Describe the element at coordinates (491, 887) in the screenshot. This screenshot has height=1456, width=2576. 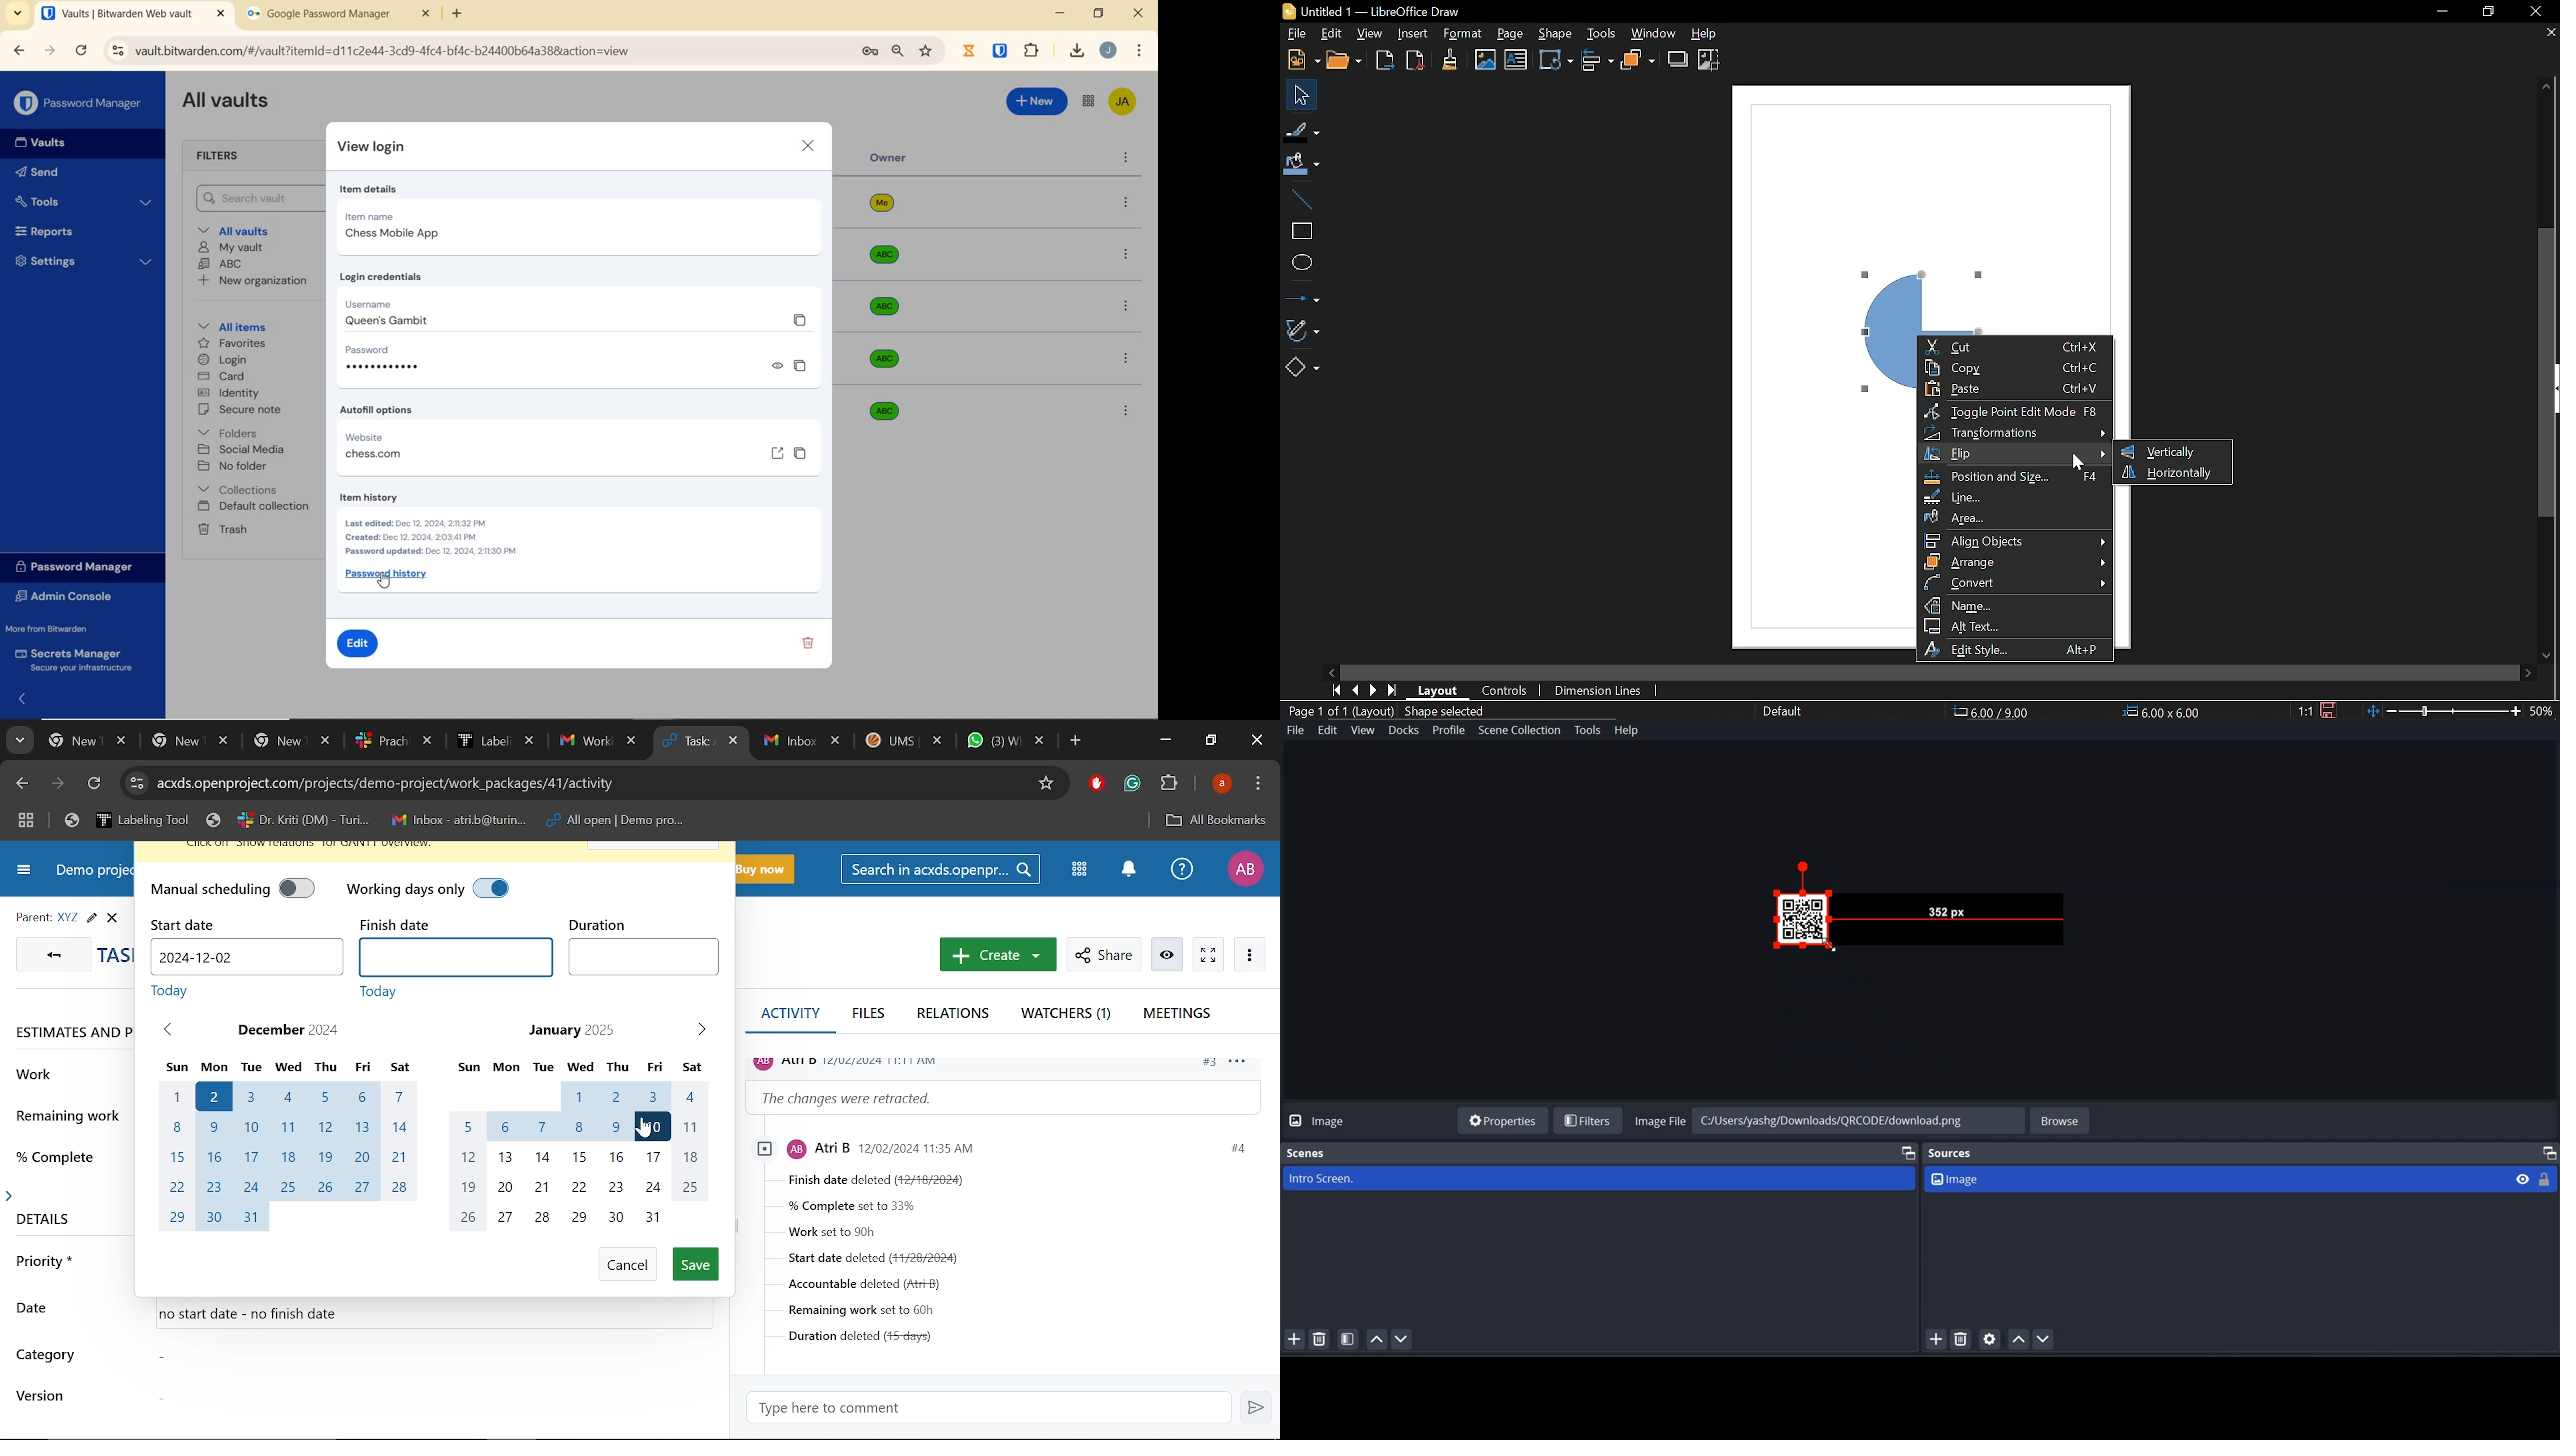
I see `working days only` at that location.